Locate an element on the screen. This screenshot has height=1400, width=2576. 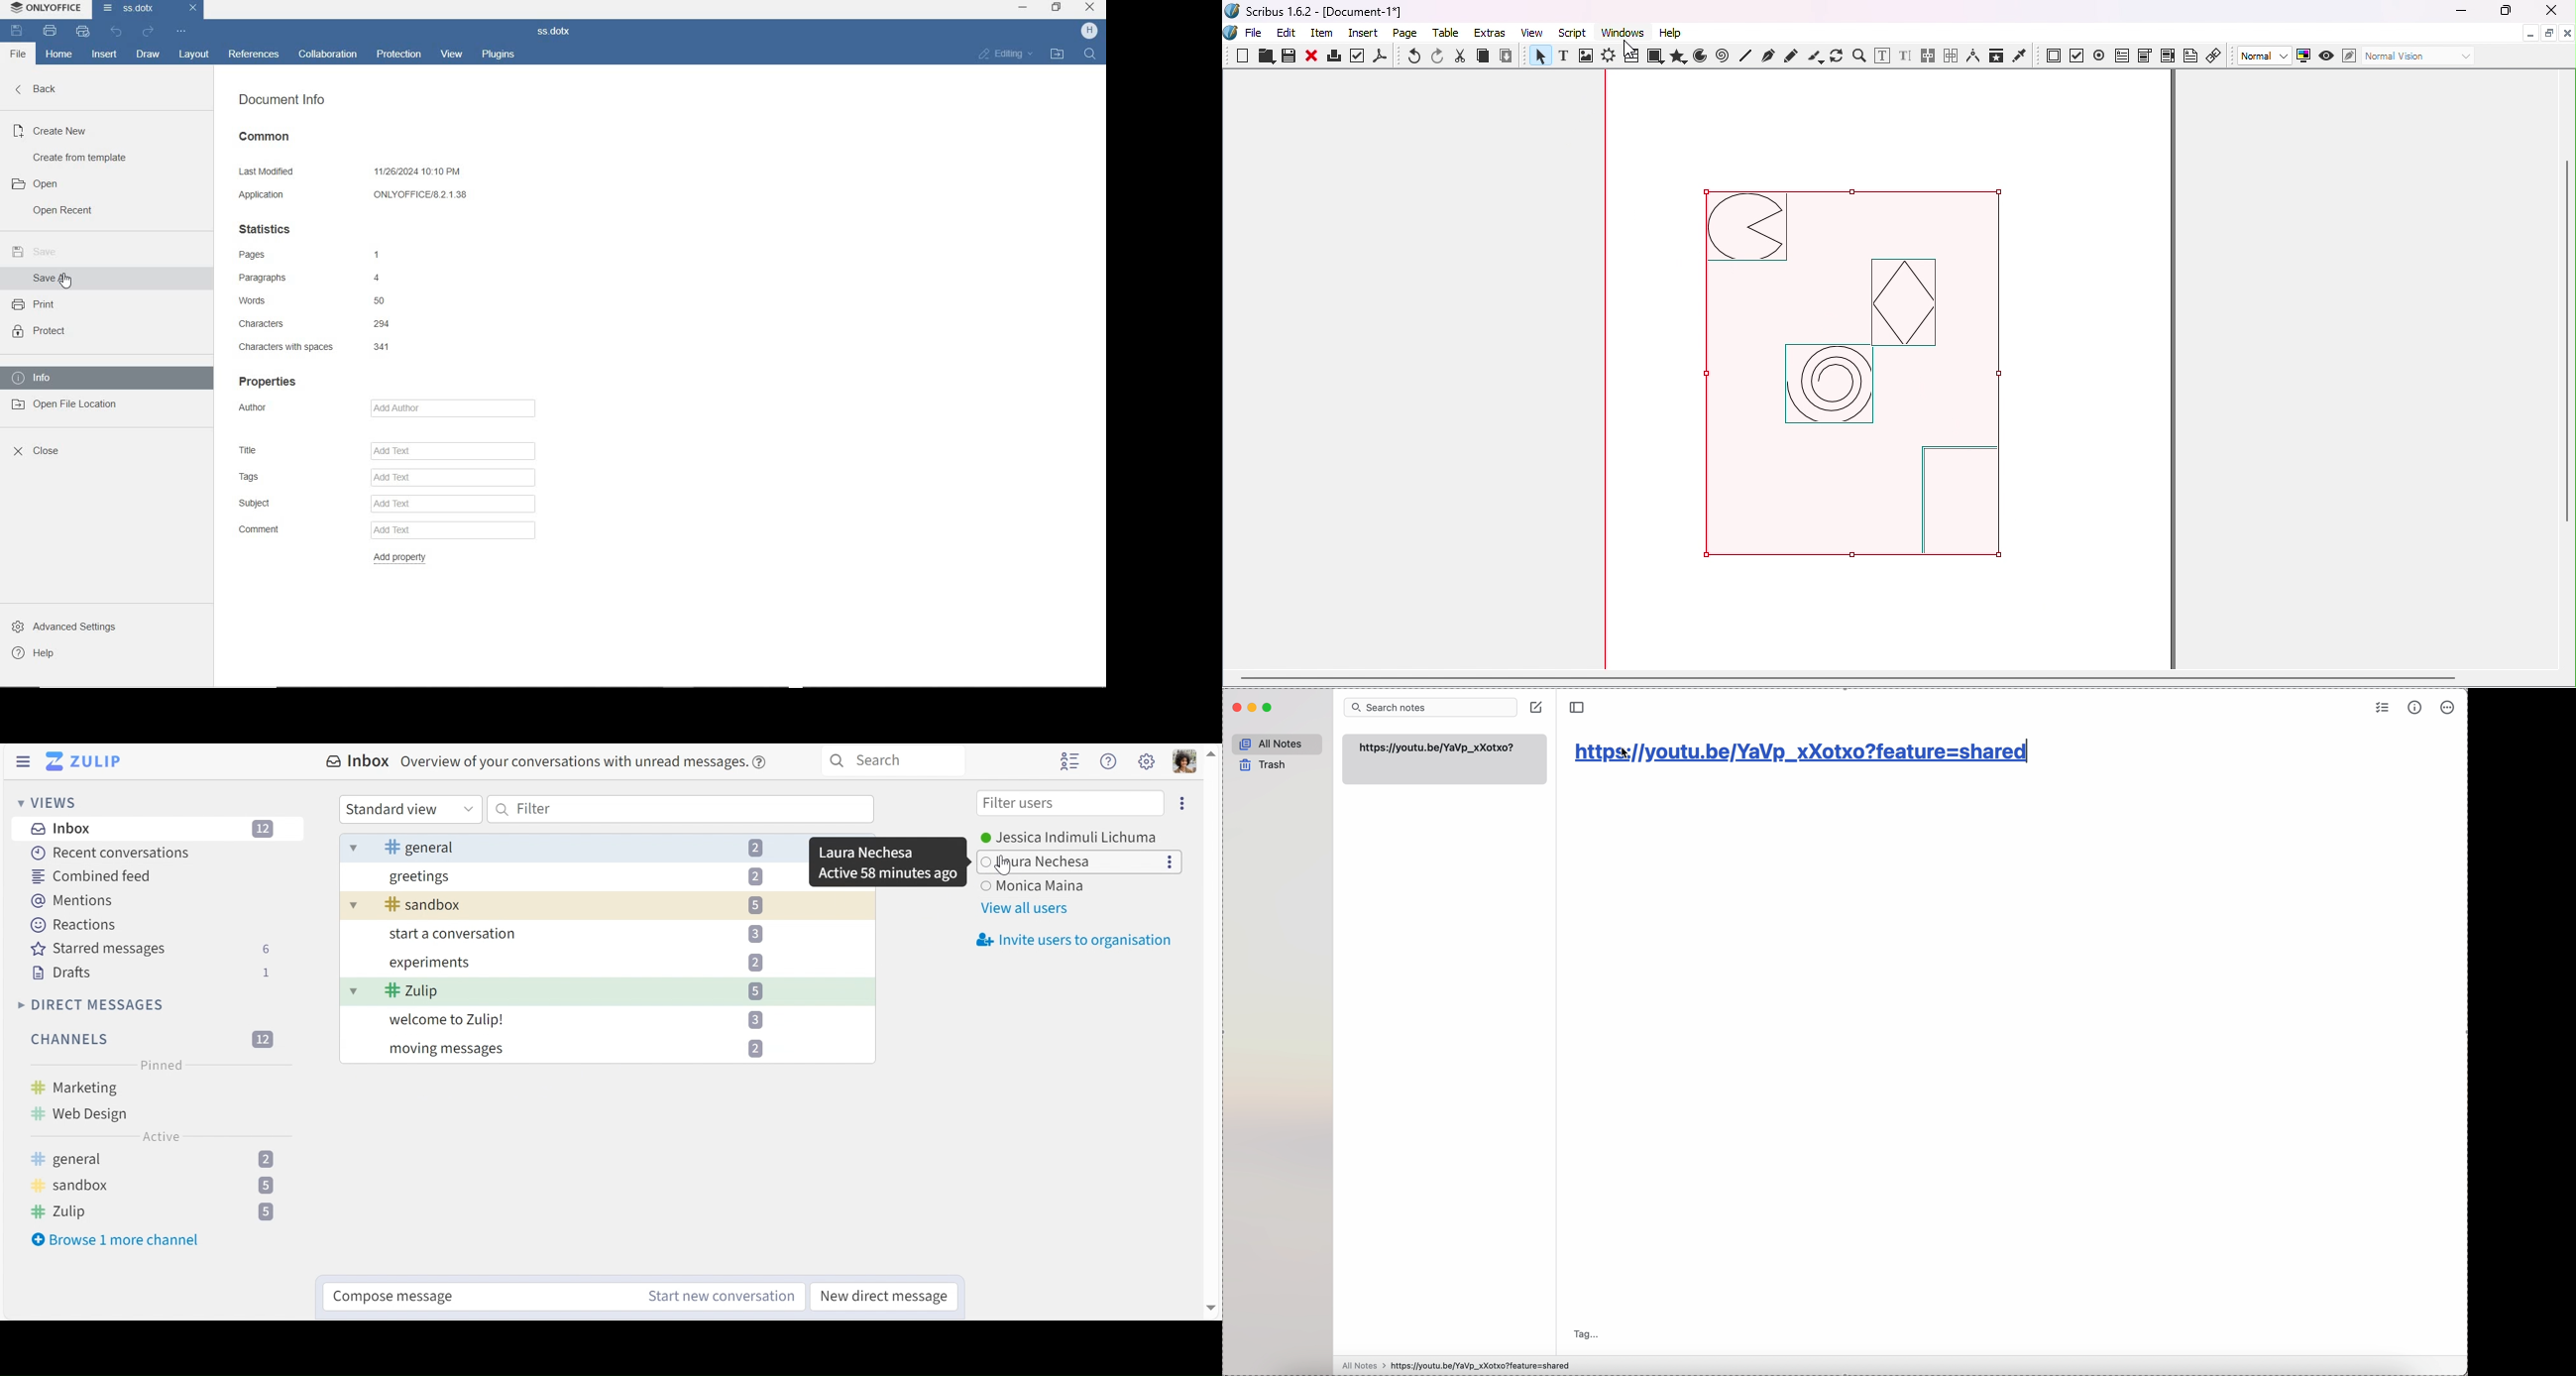
HP is located at coordinates (1091, 30).